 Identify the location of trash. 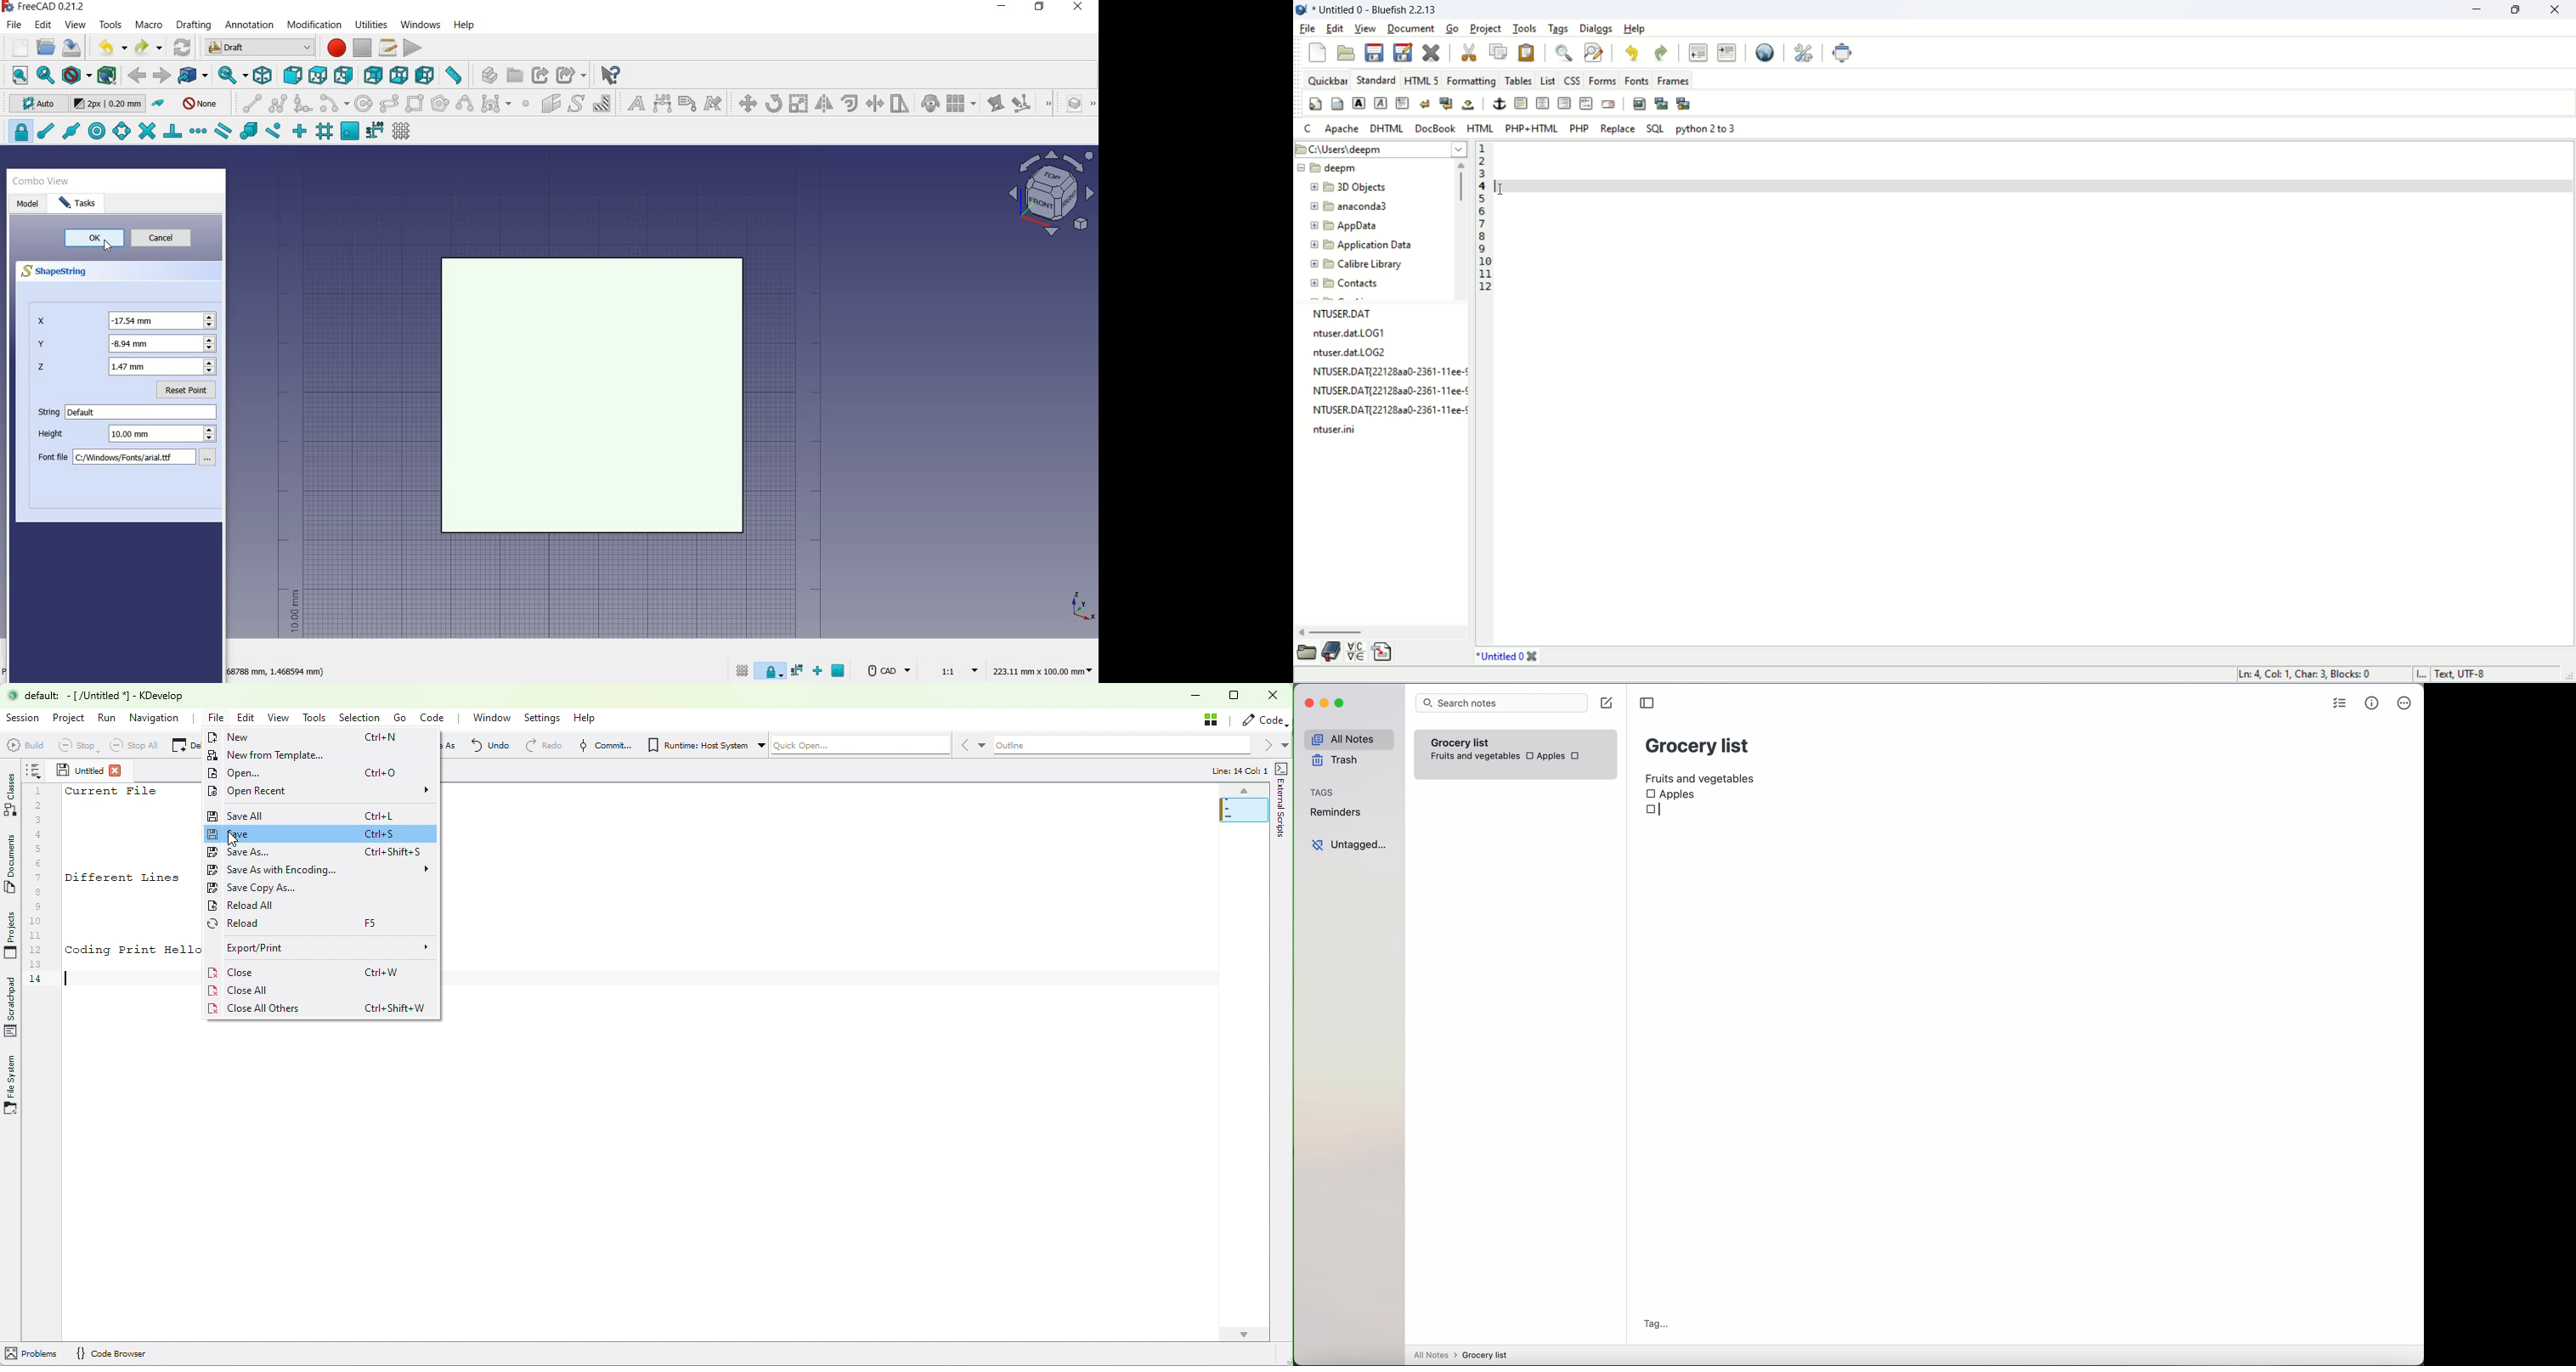
(1333, 762).